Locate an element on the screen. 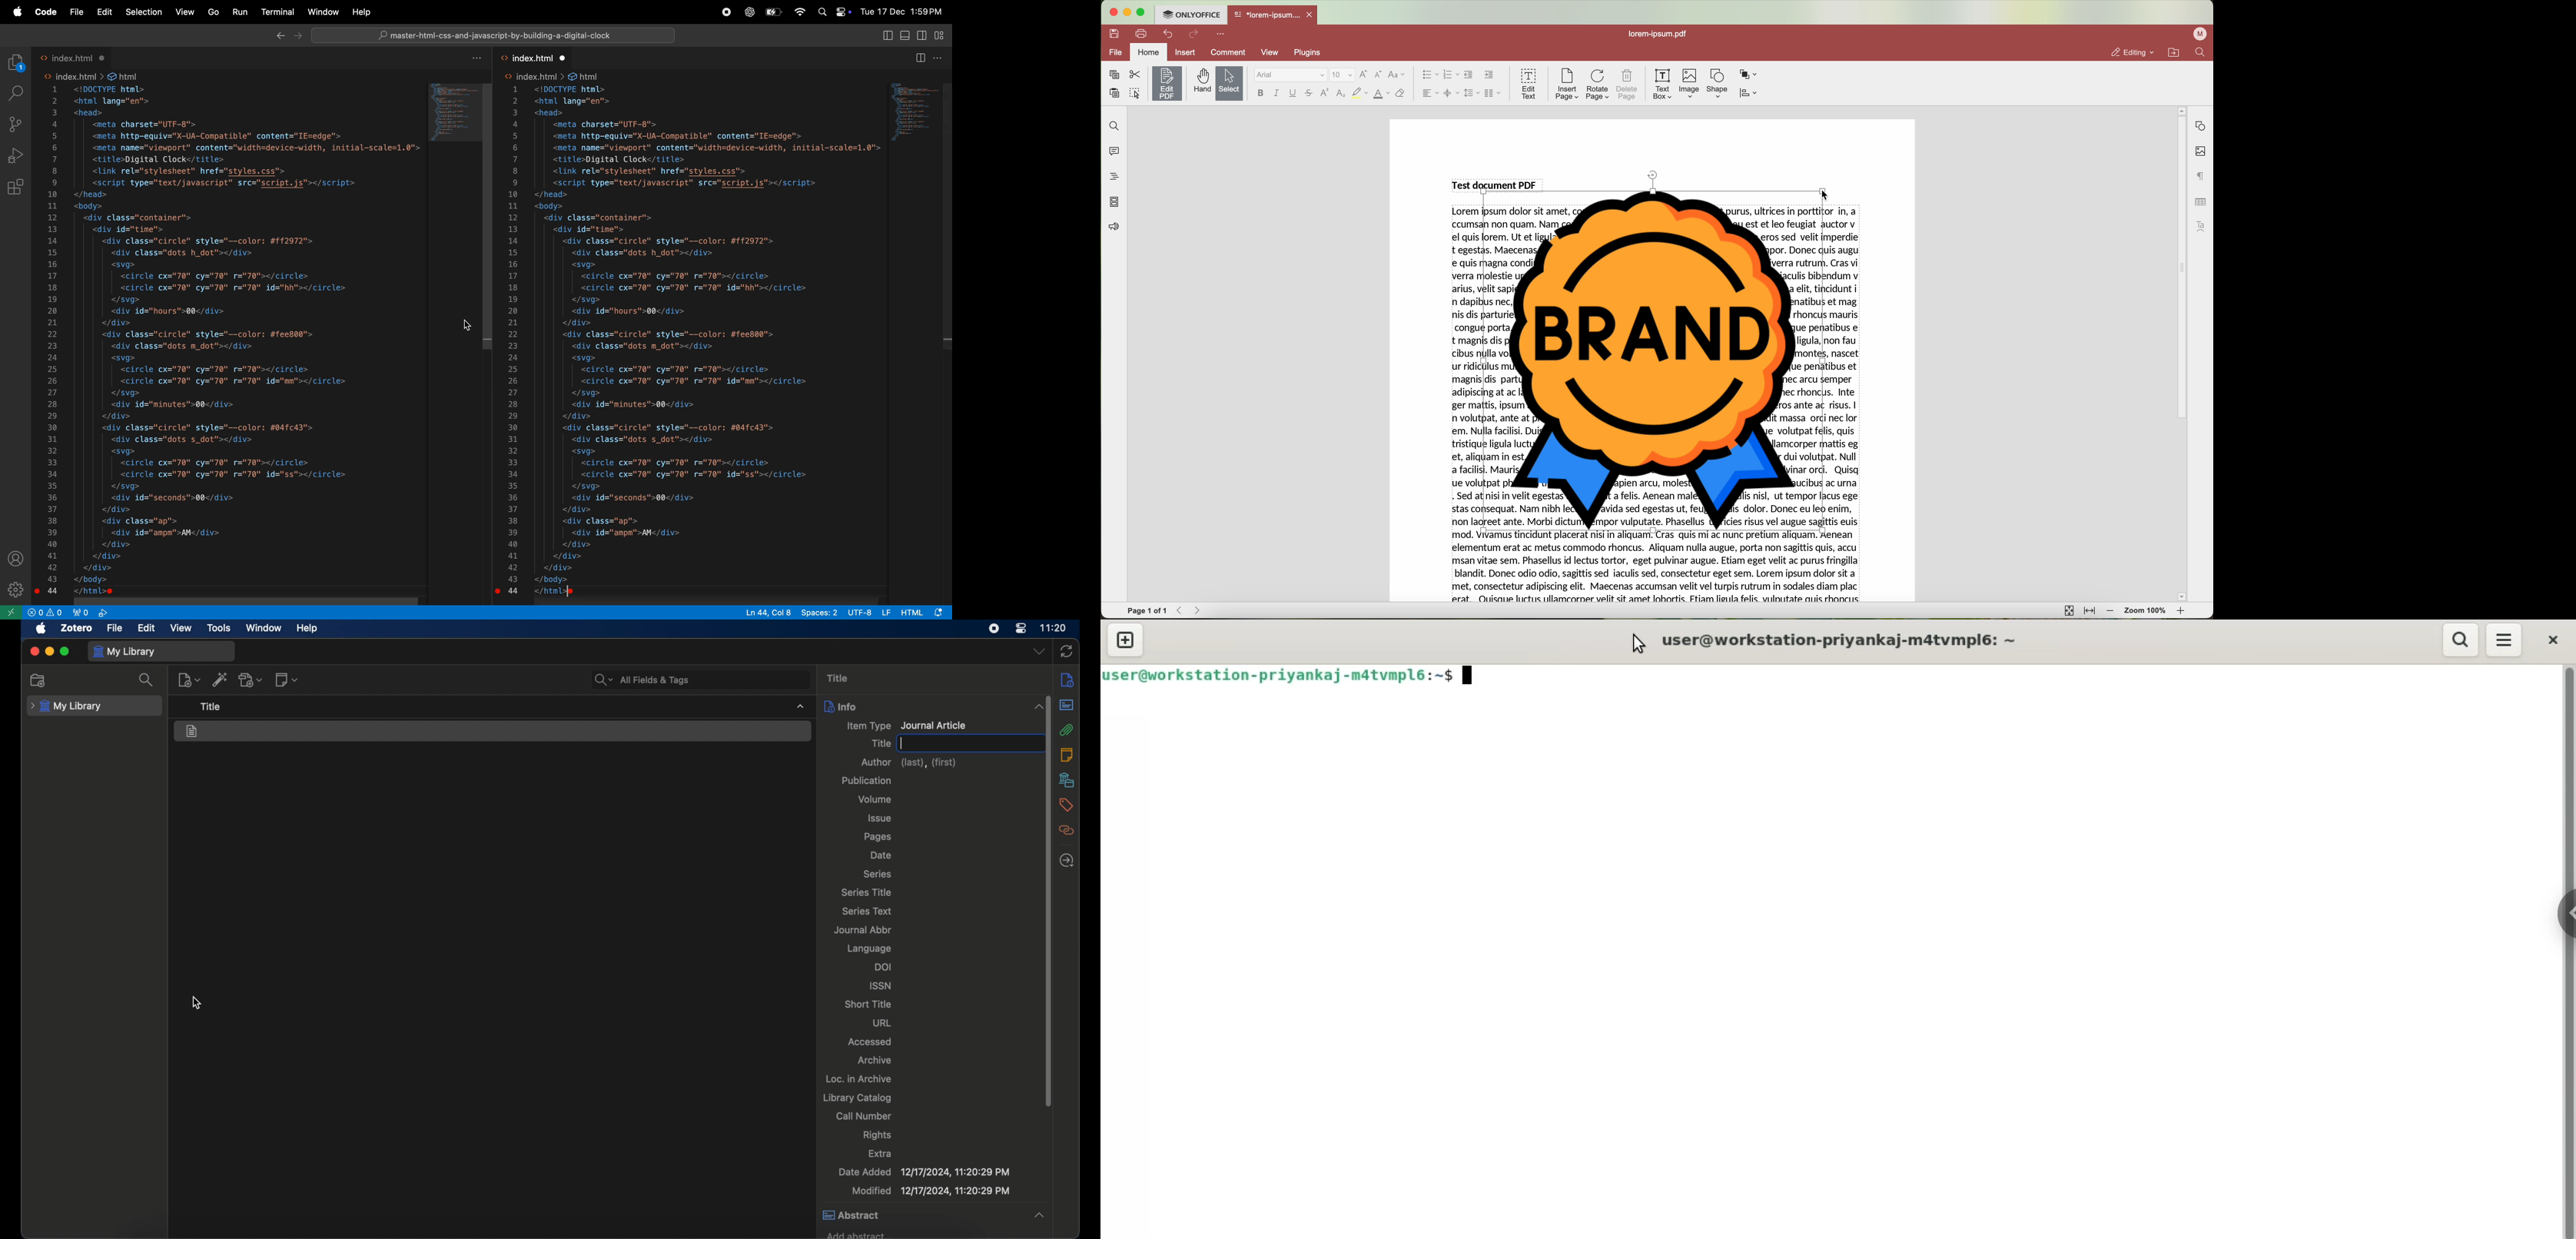 This screenshot has height=1260, width=2576. master-html-css is located at coordinates (496, 36).